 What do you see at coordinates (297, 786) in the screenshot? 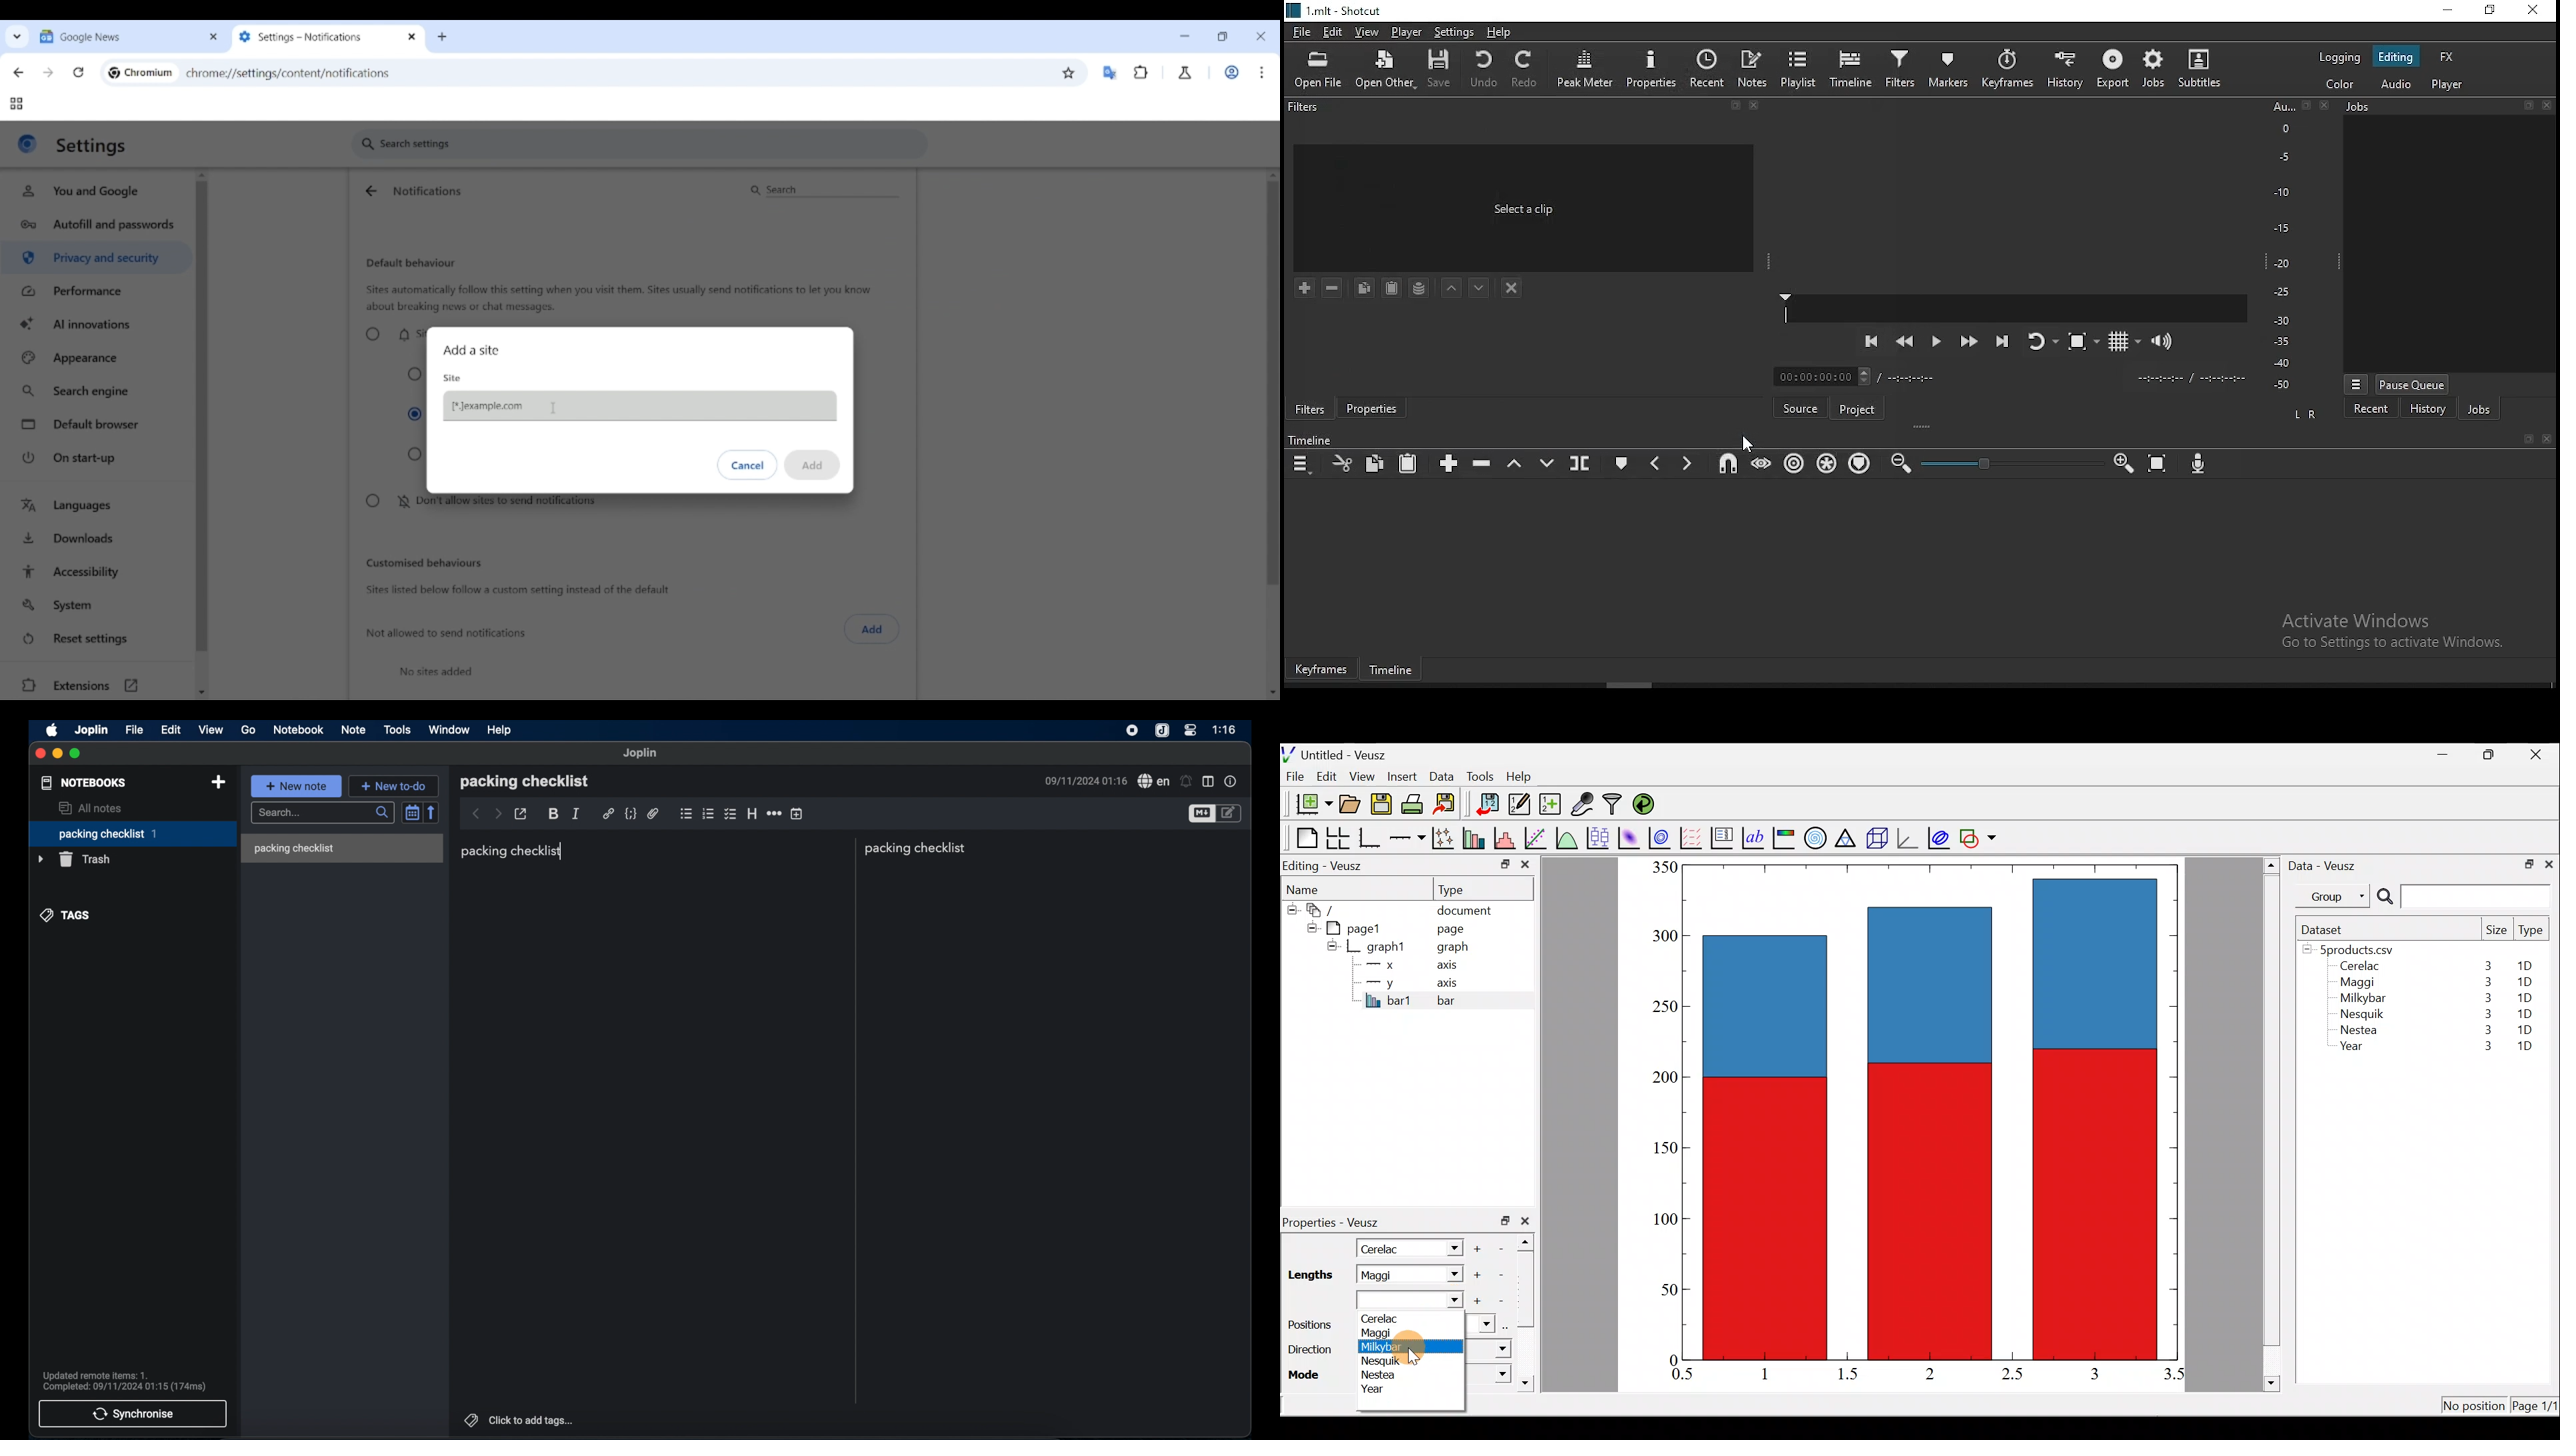
I see `new note` at bounding box center [297, 786].